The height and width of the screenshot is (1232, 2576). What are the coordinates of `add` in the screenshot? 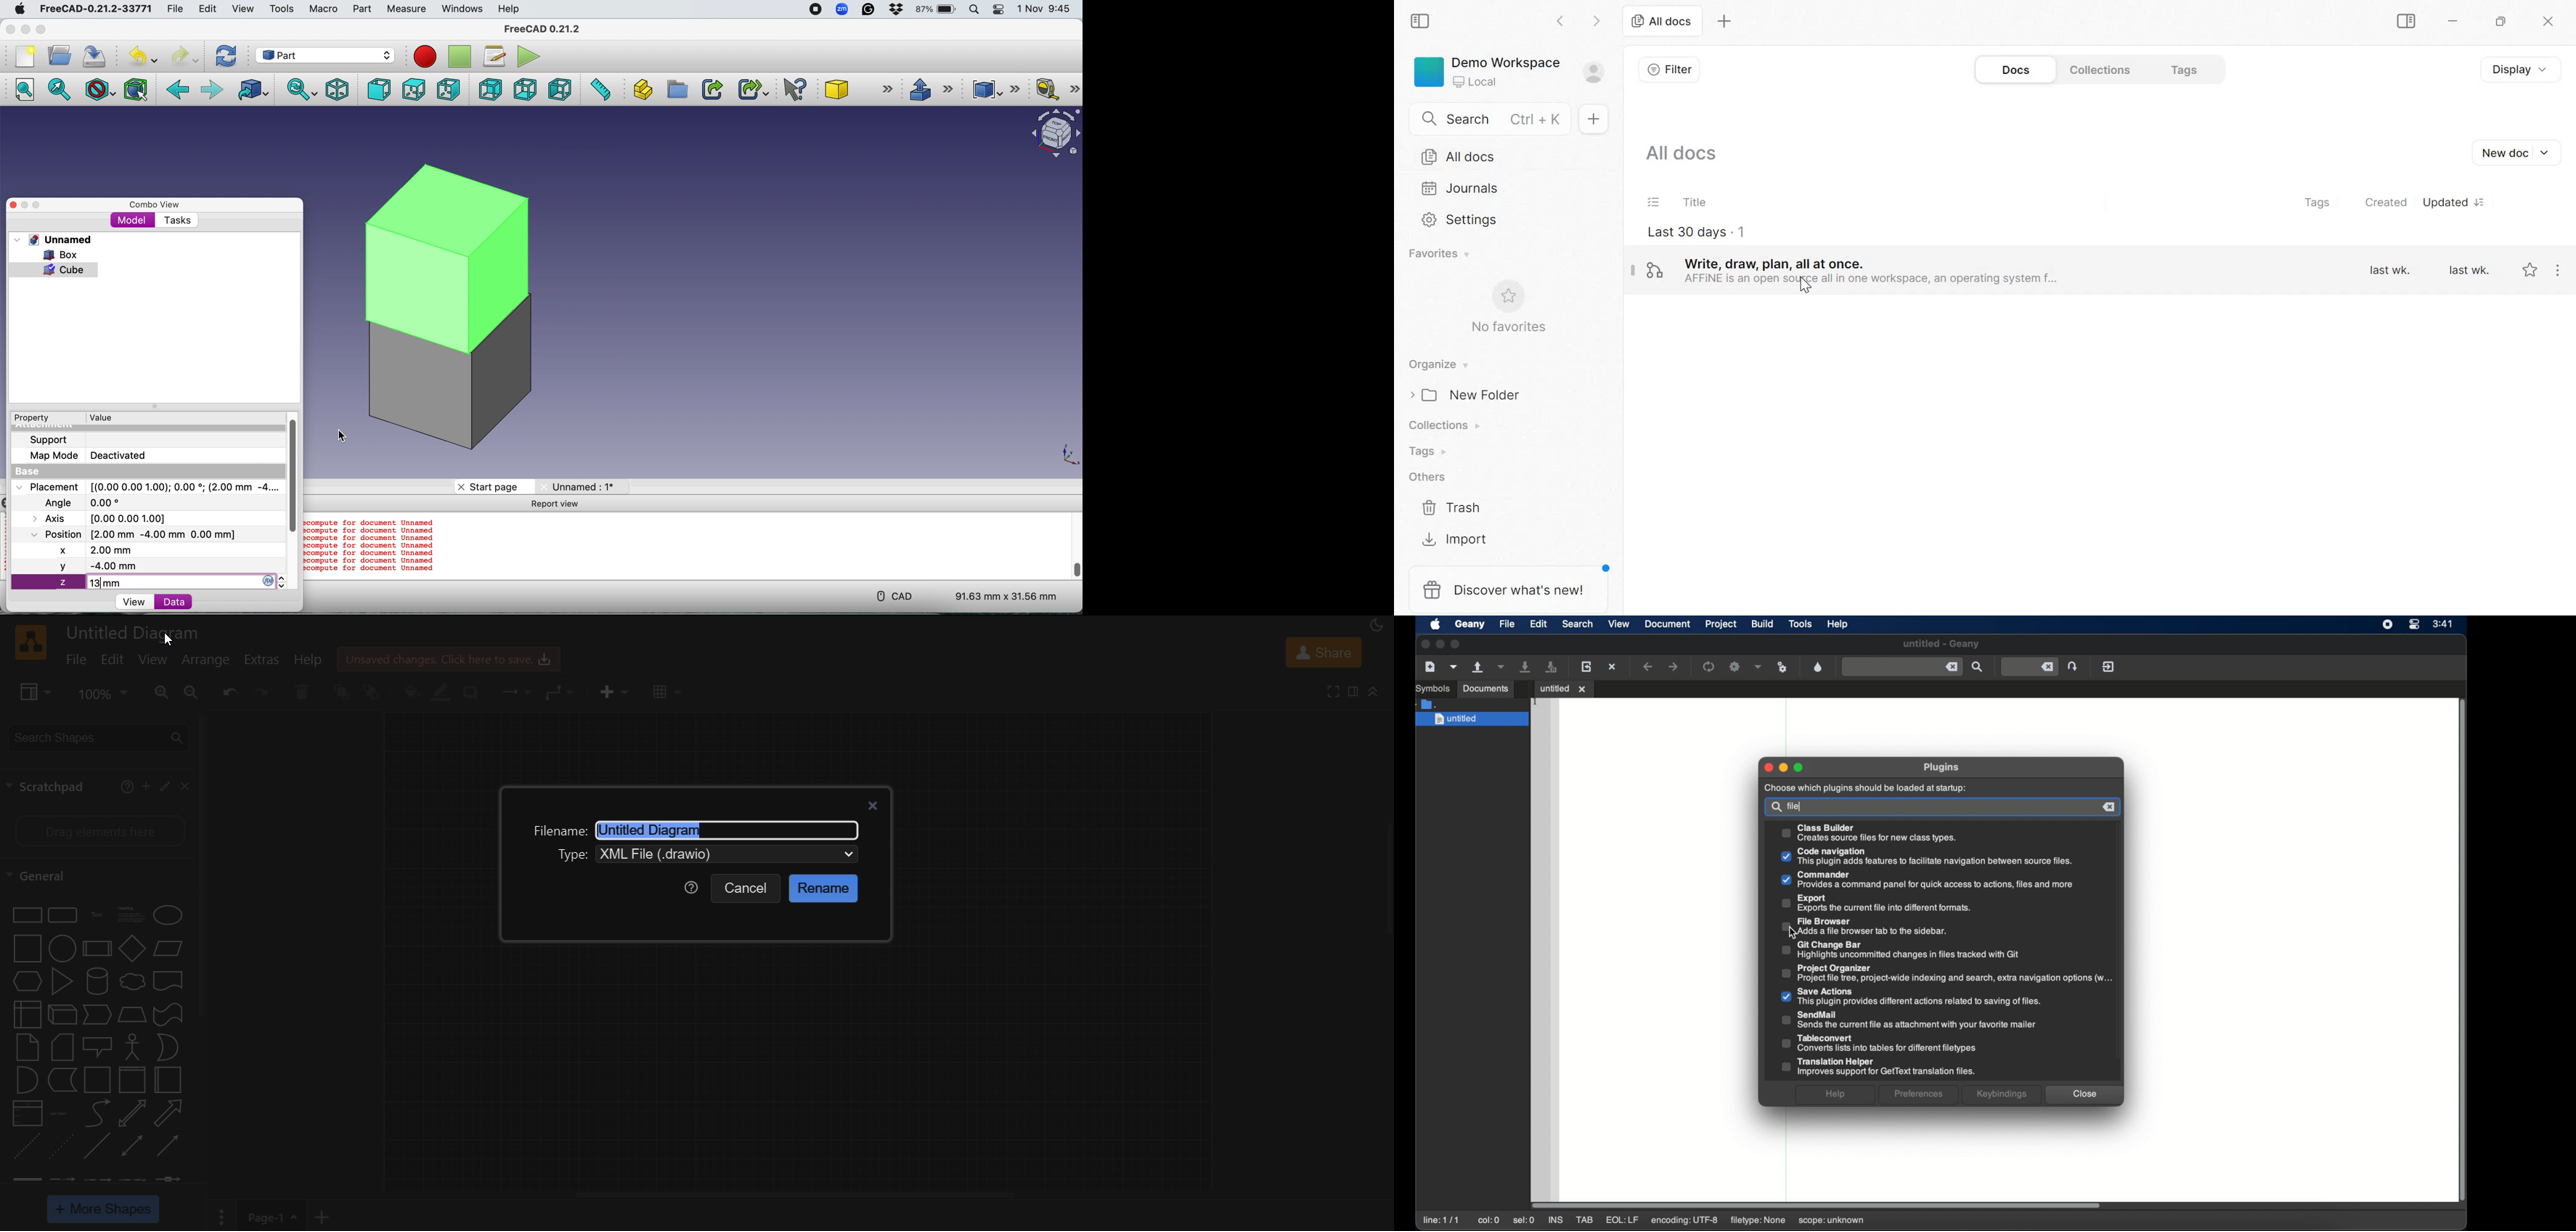 It's located at (145, 786).